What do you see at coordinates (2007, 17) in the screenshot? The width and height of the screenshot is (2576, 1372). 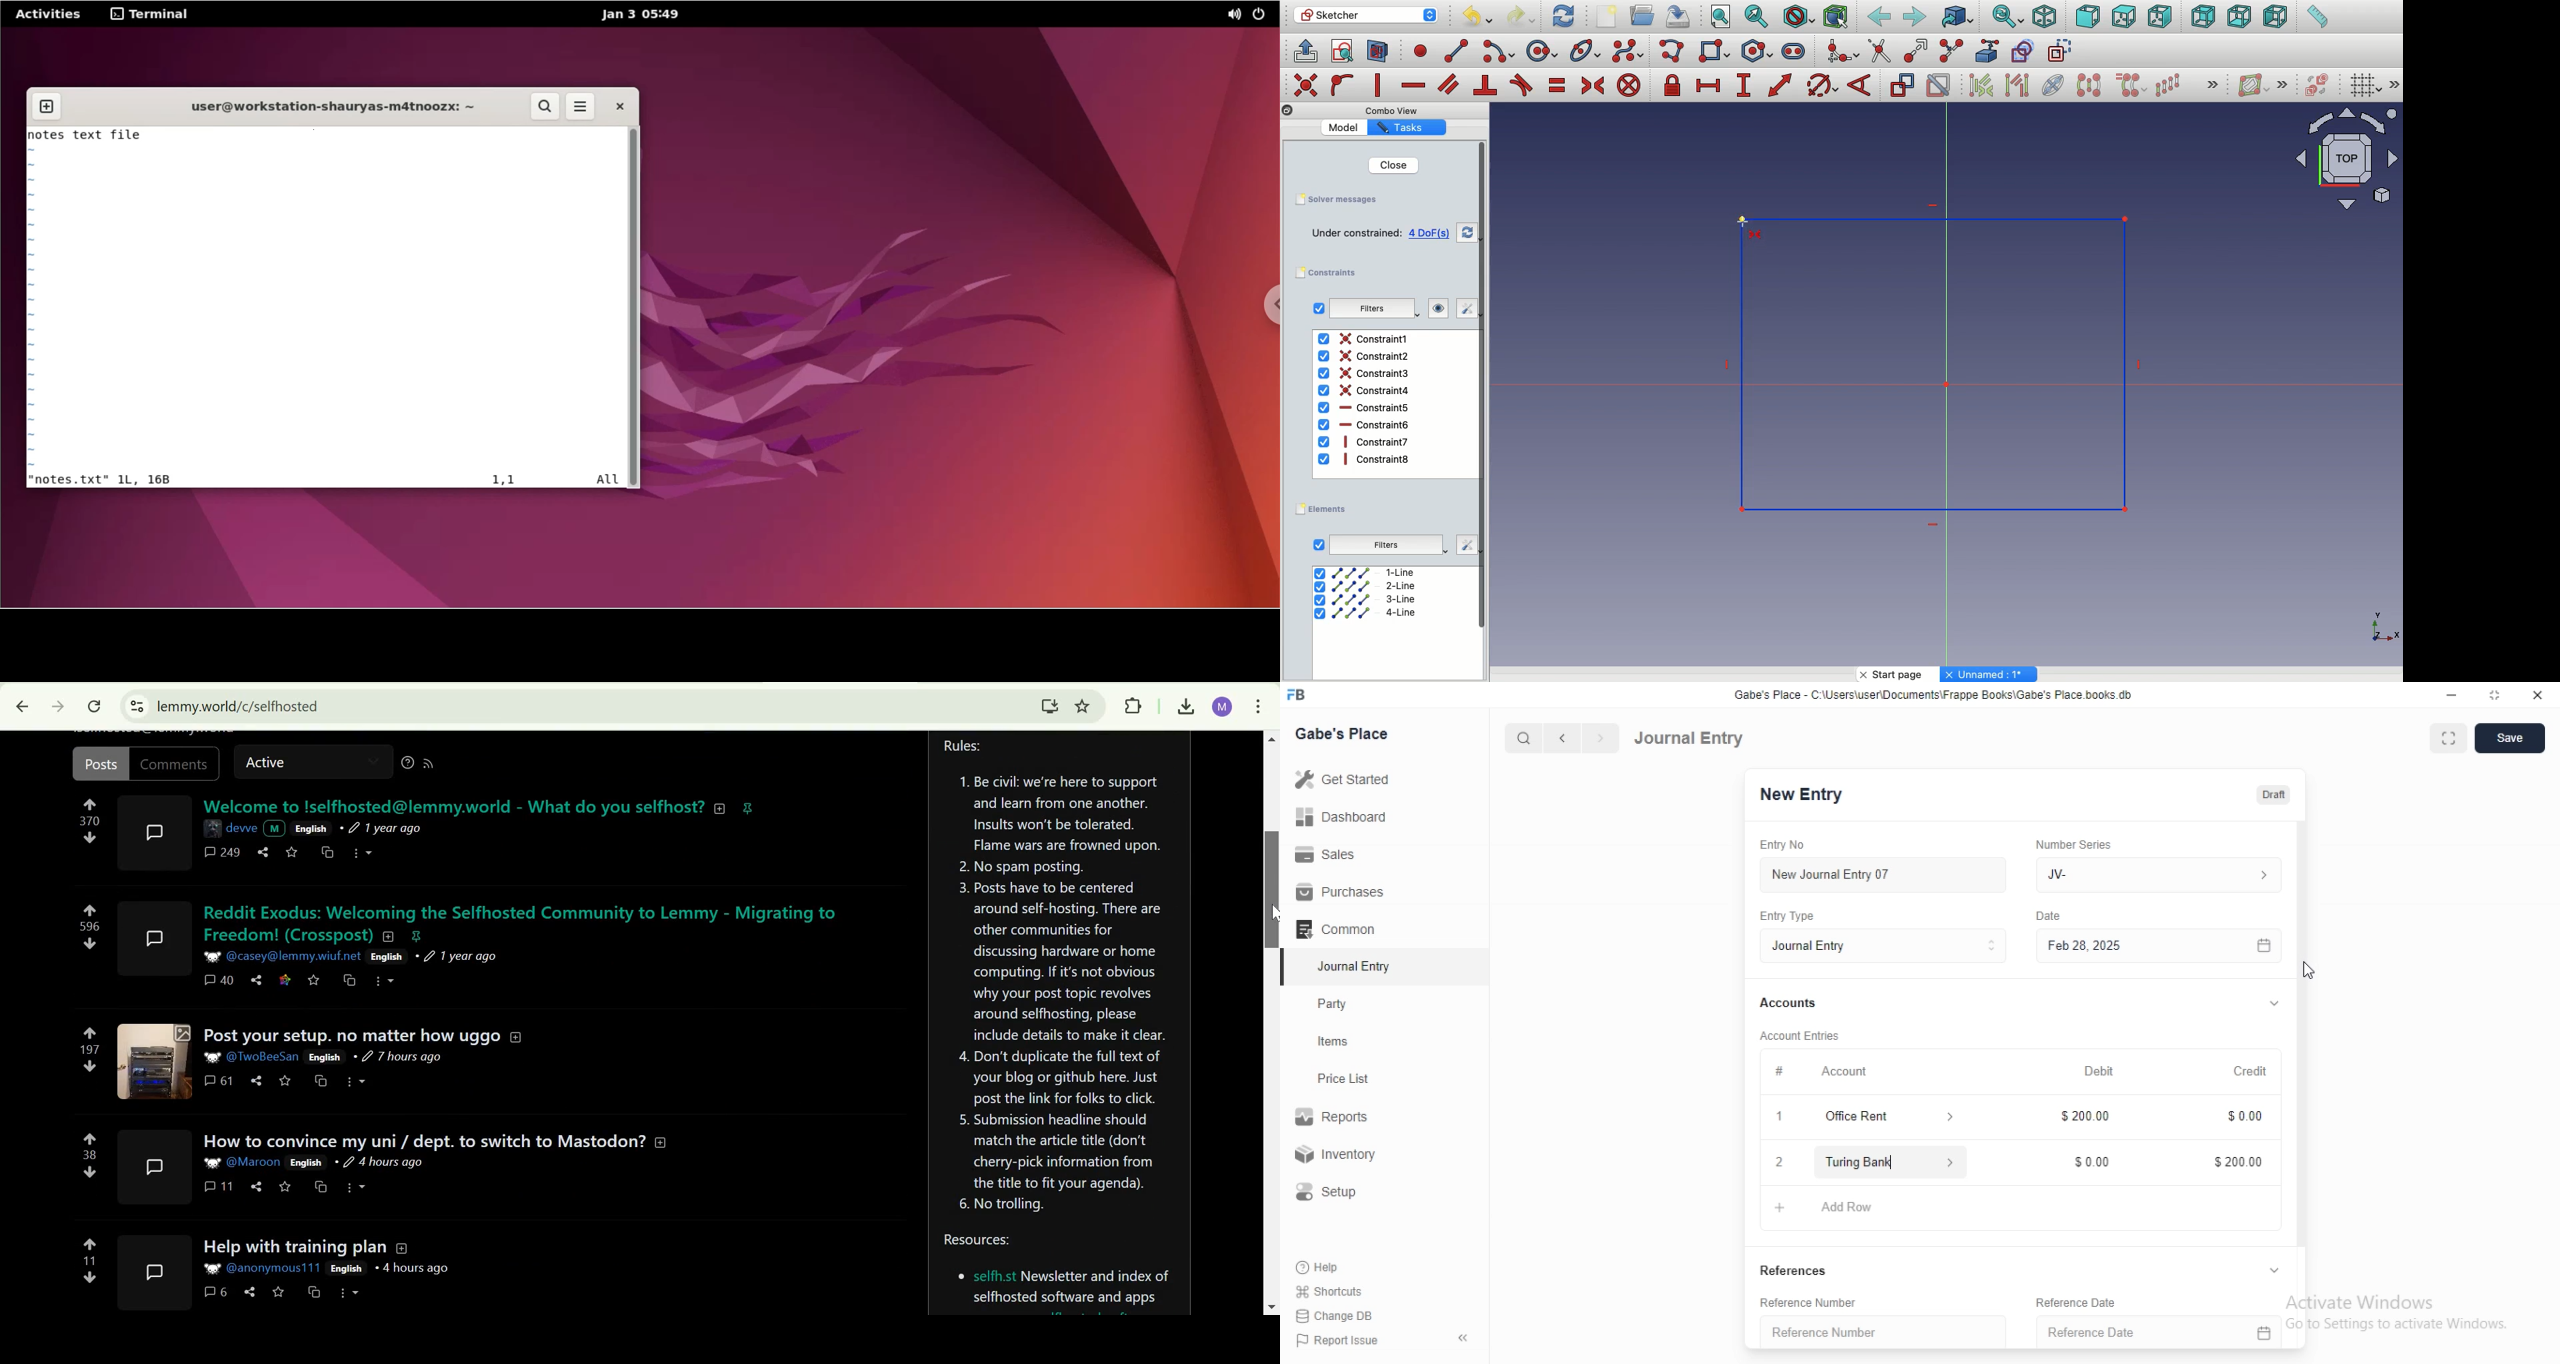 I see `Sync view` at bounding box center [2007, 17].